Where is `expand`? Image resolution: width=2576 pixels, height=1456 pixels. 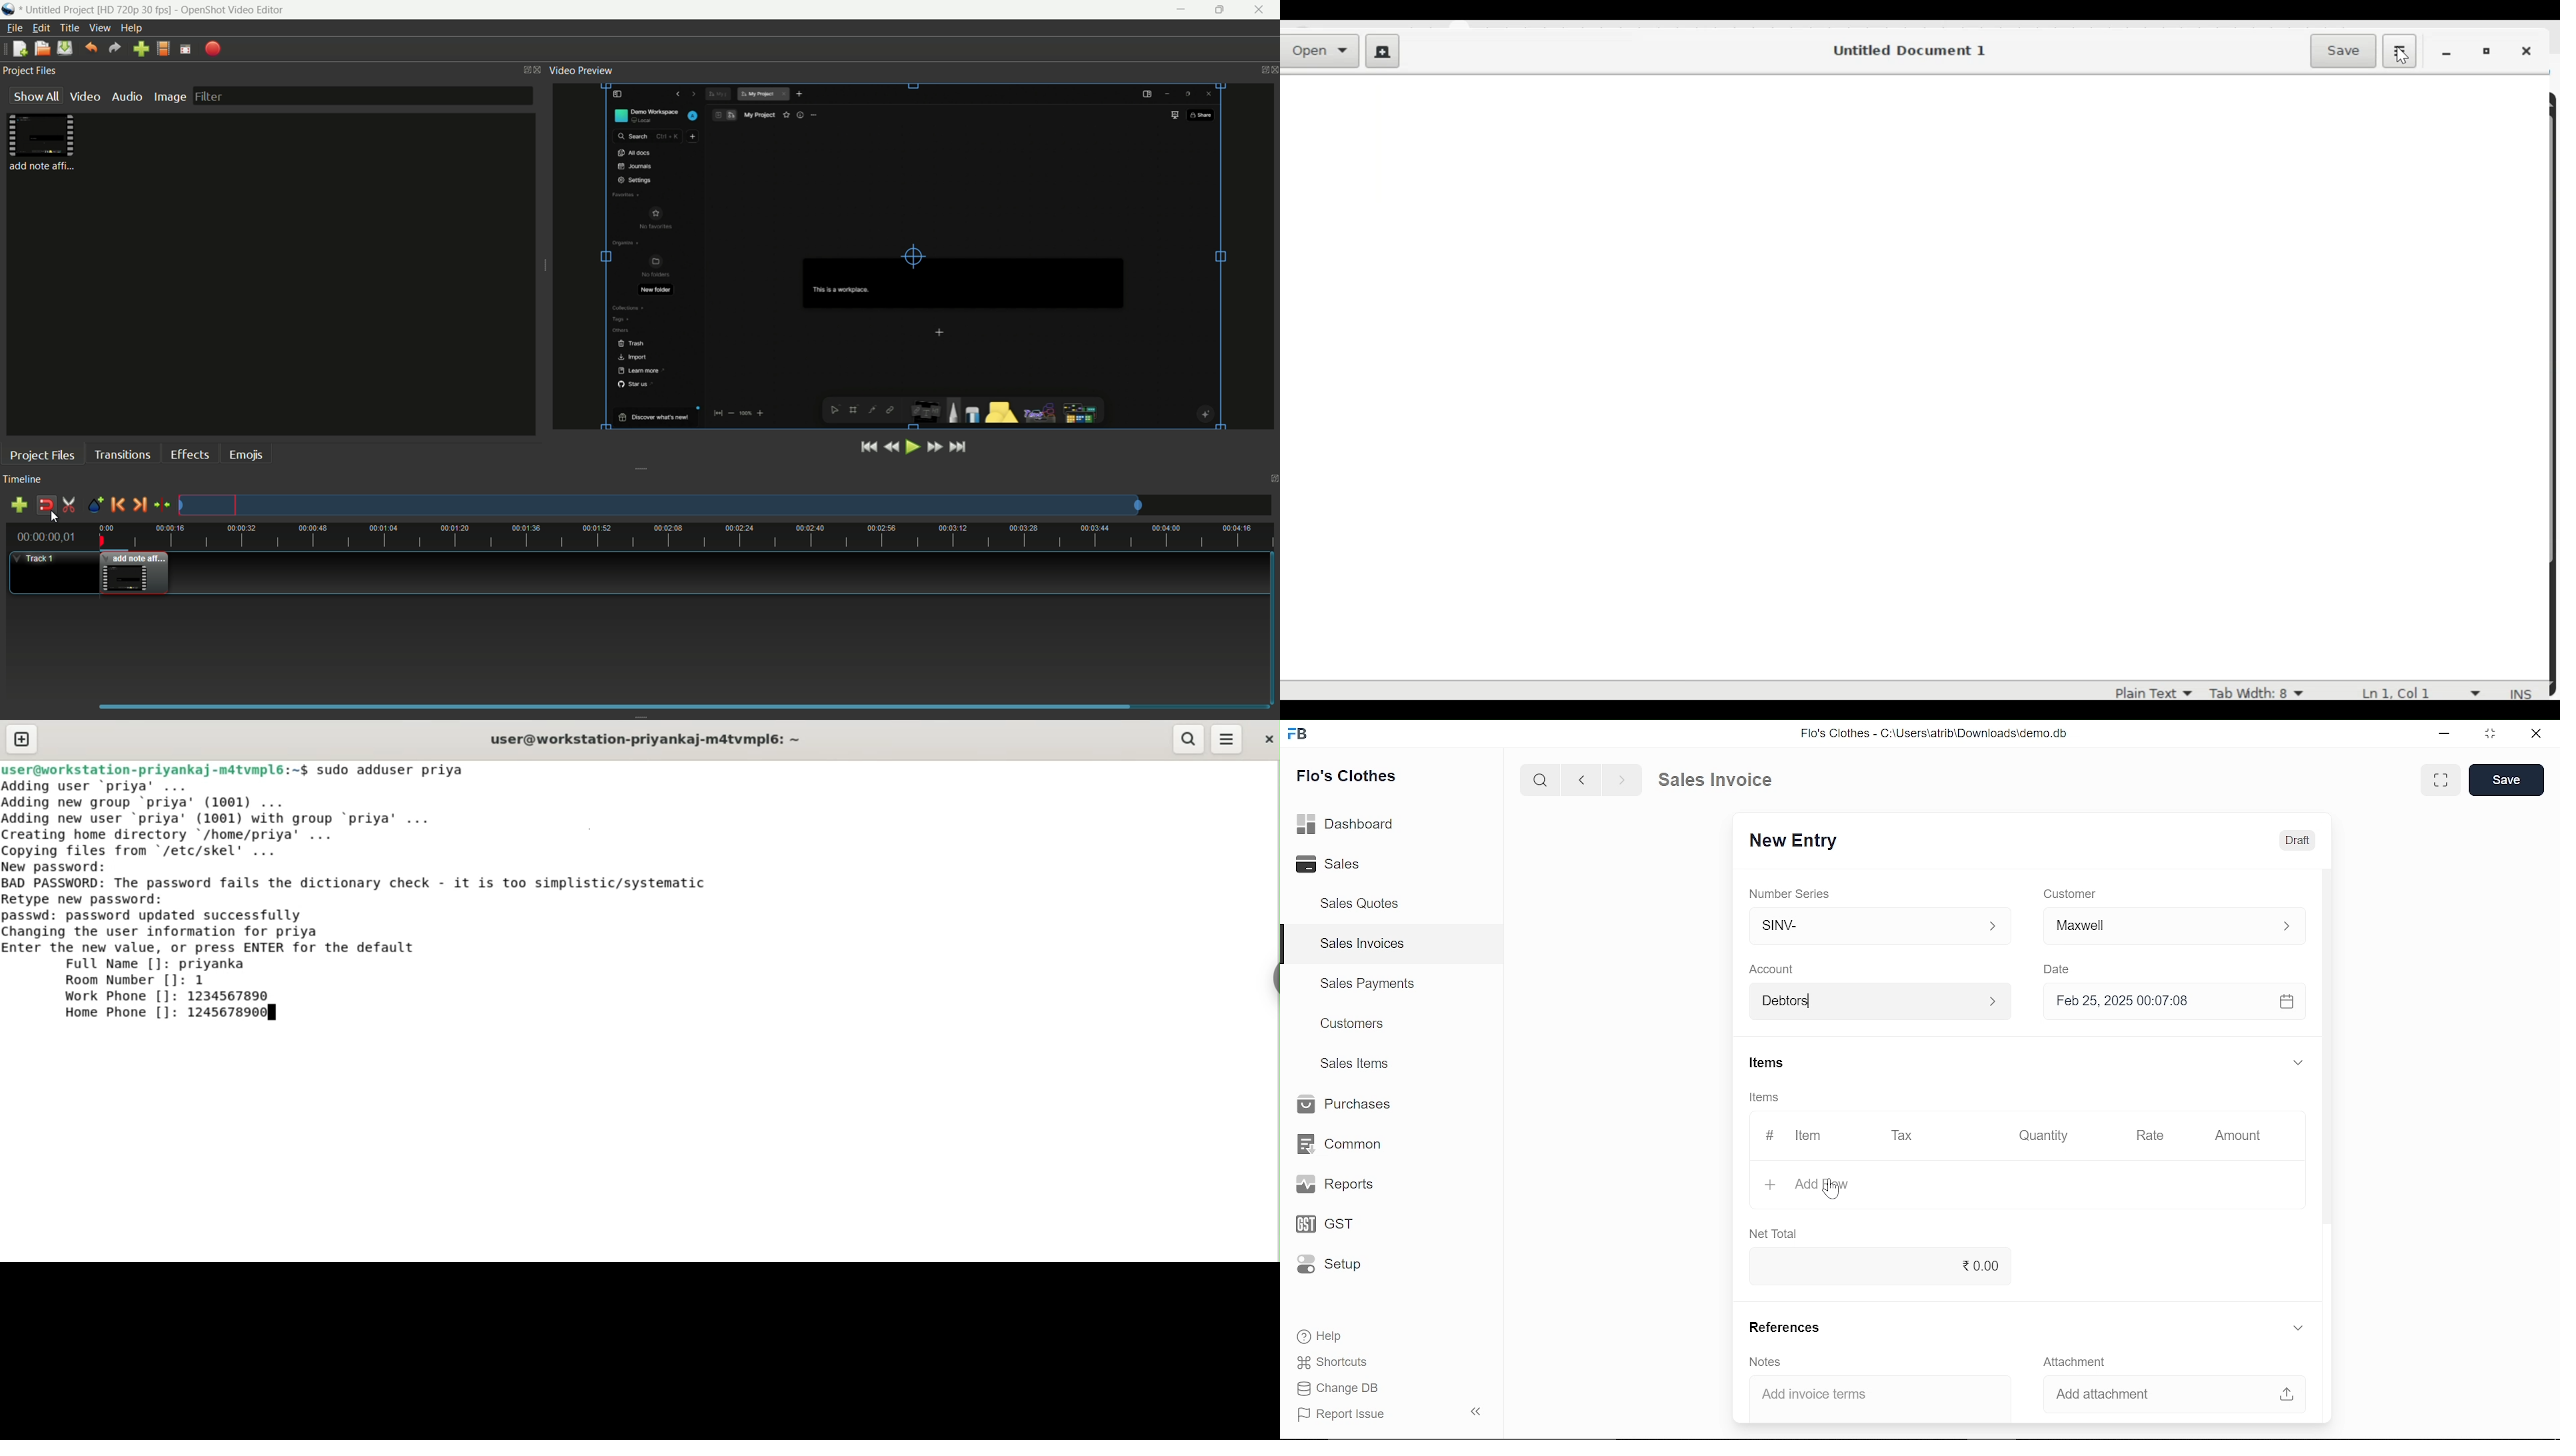 expand is located at coordinates (2300, 1329).